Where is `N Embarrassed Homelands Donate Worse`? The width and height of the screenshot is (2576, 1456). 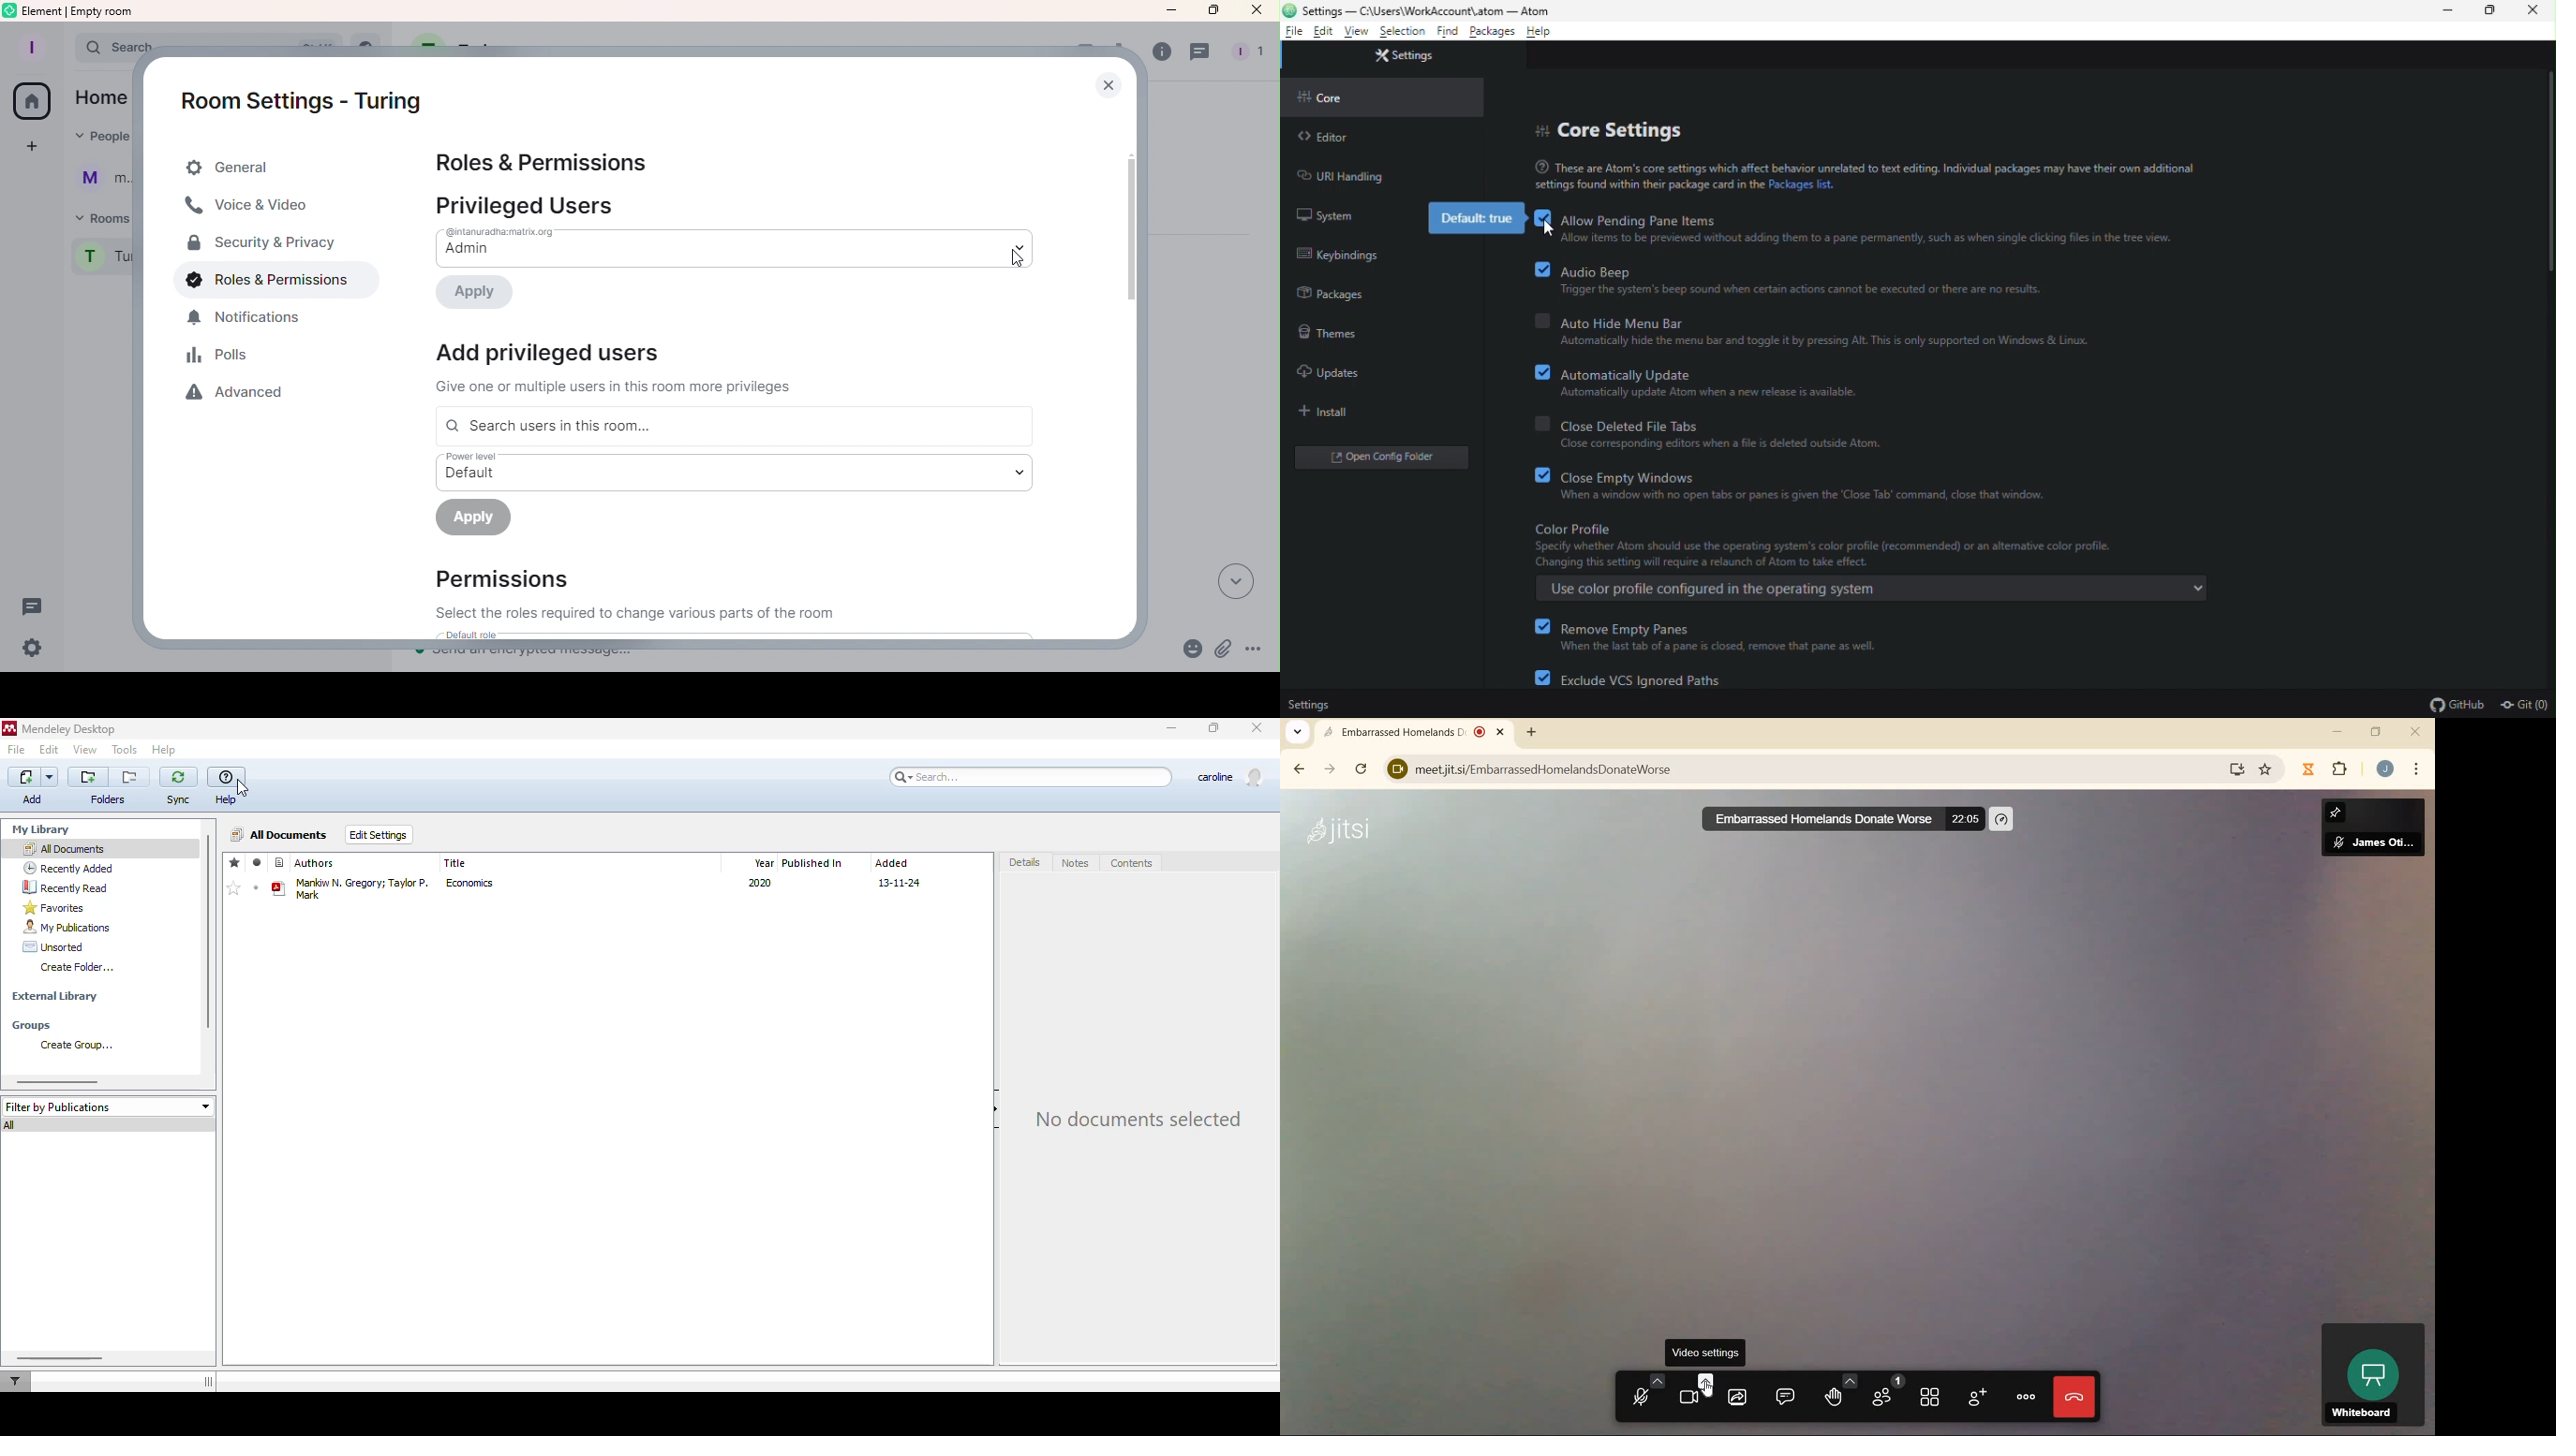
N Embarrassed Homelands Donate Worse is located at coordinates (1814, 818).